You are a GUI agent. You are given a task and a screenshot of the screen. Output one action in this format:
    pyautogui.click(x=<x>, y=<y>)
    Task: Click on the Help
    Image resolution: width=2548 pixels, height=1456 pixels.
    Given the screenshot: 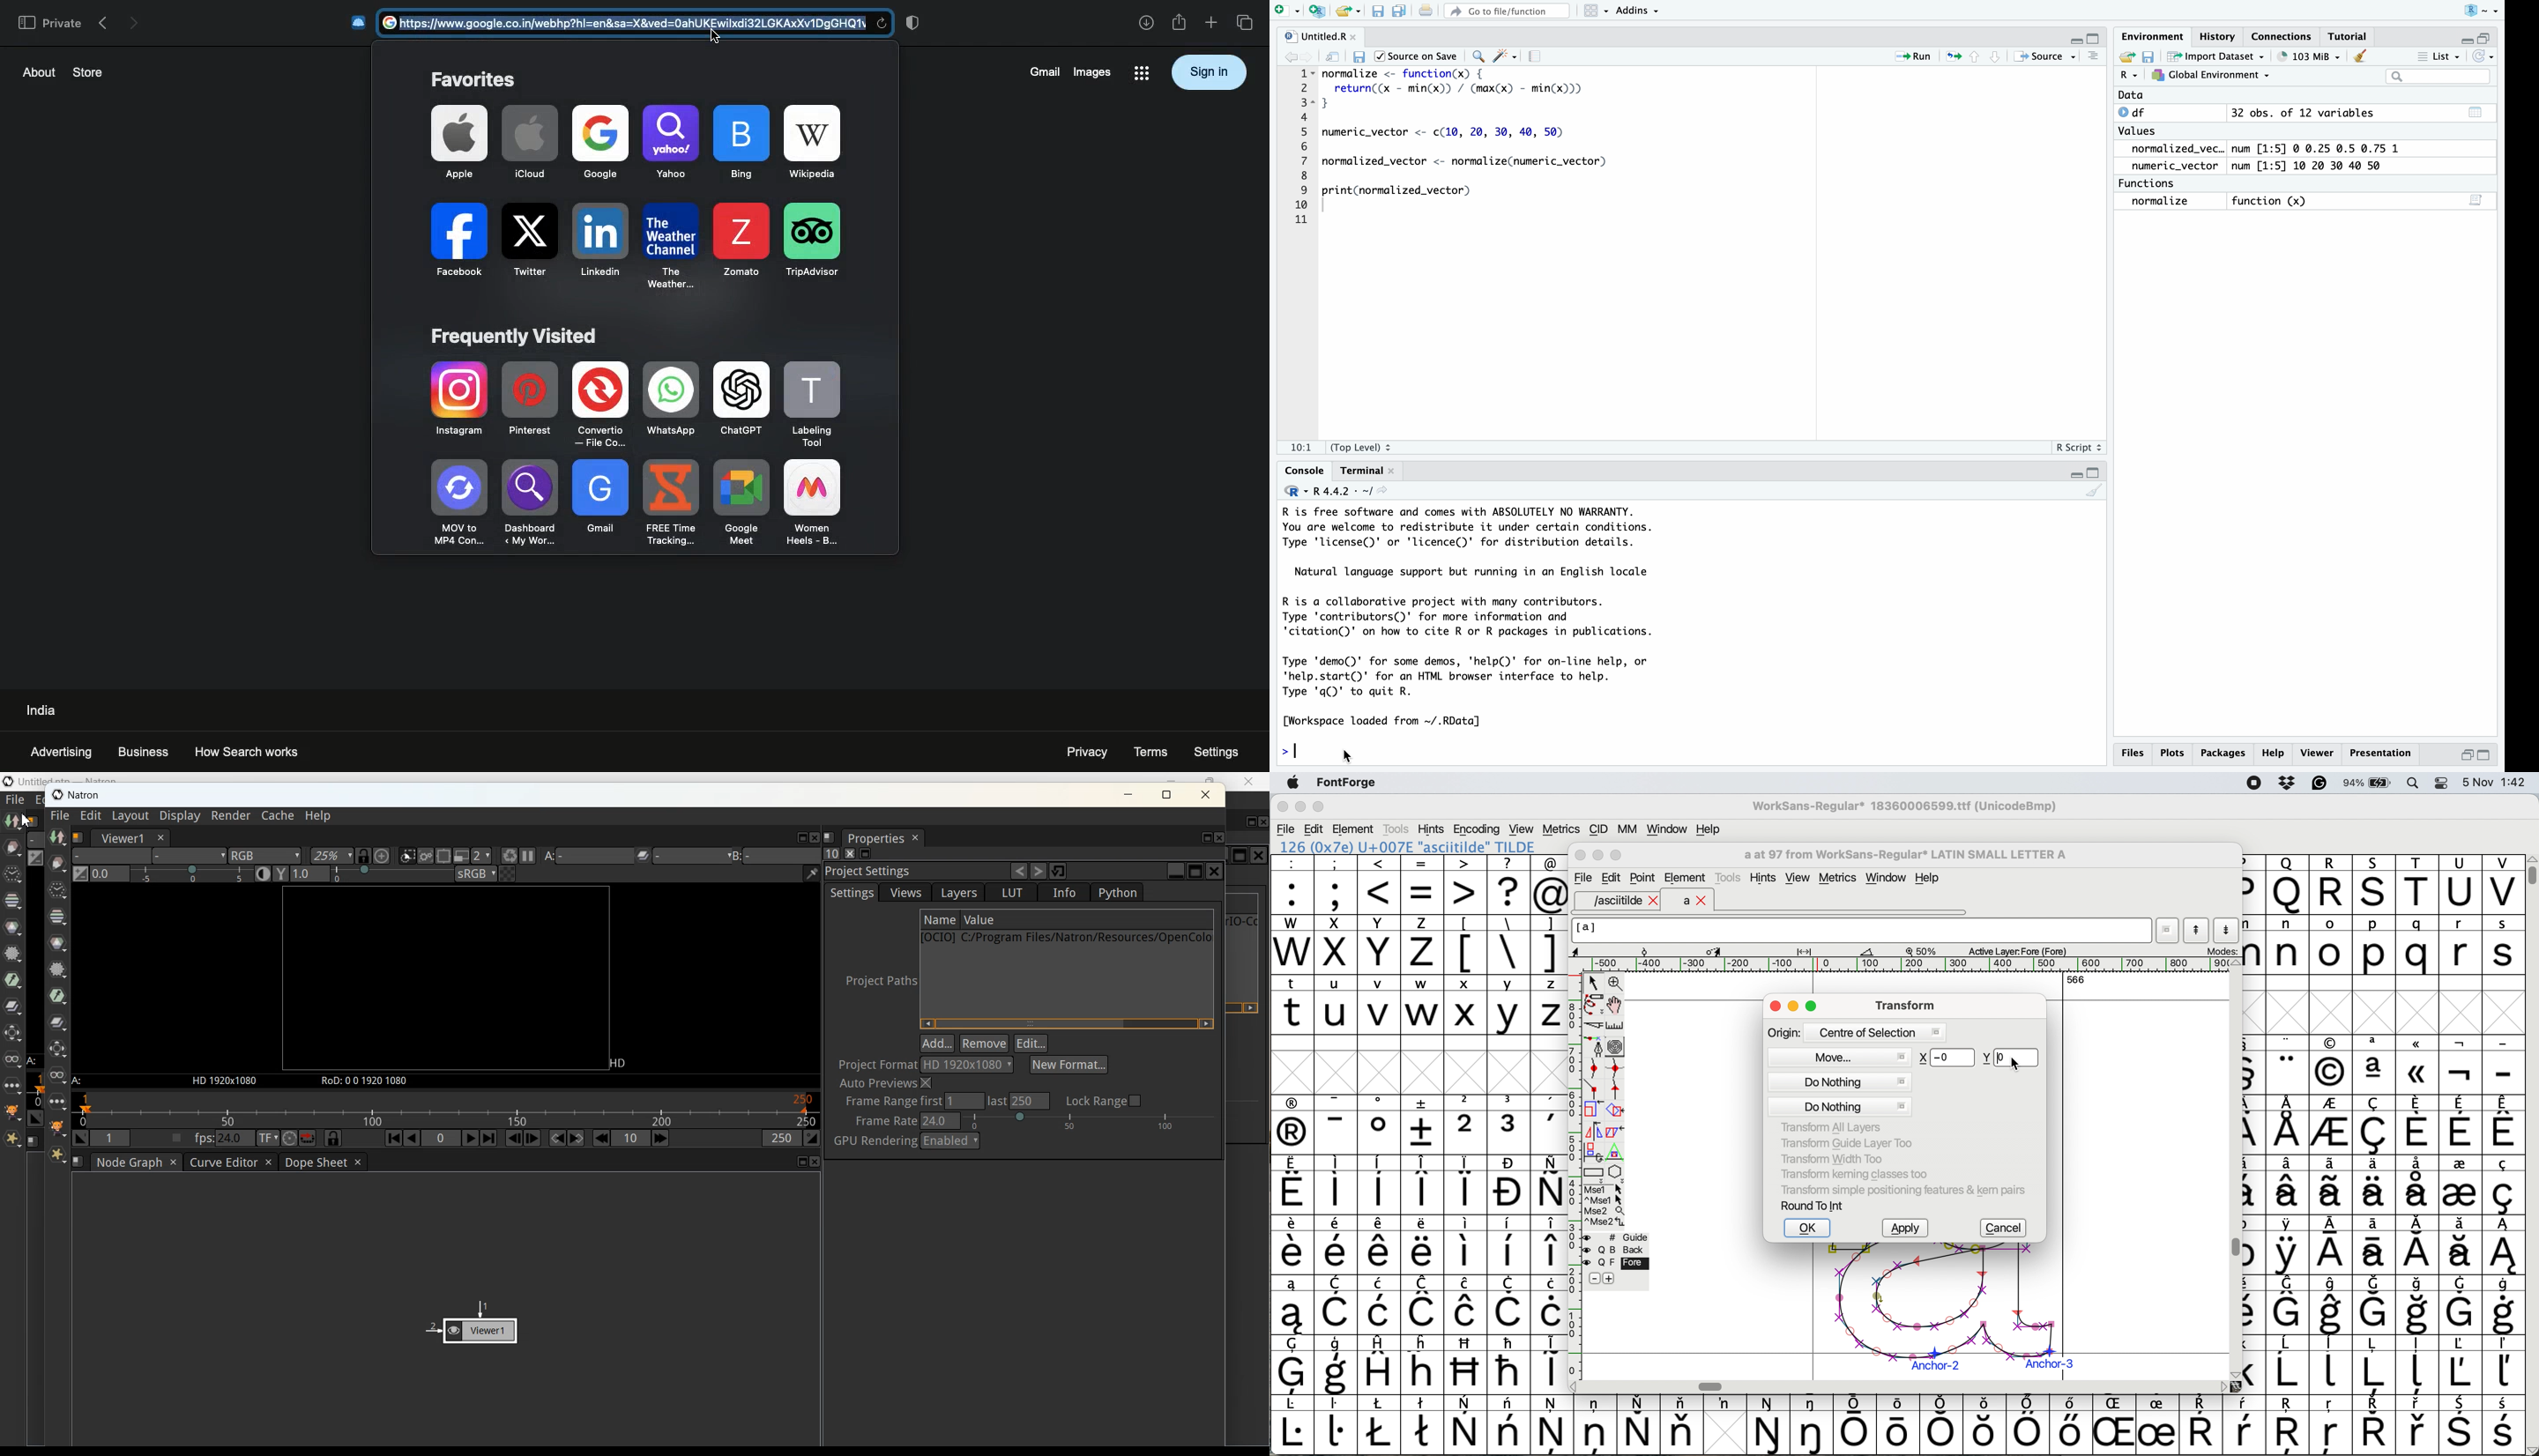 What is the action you would take?
    pyautogui.click(x=2273, y=753)
    